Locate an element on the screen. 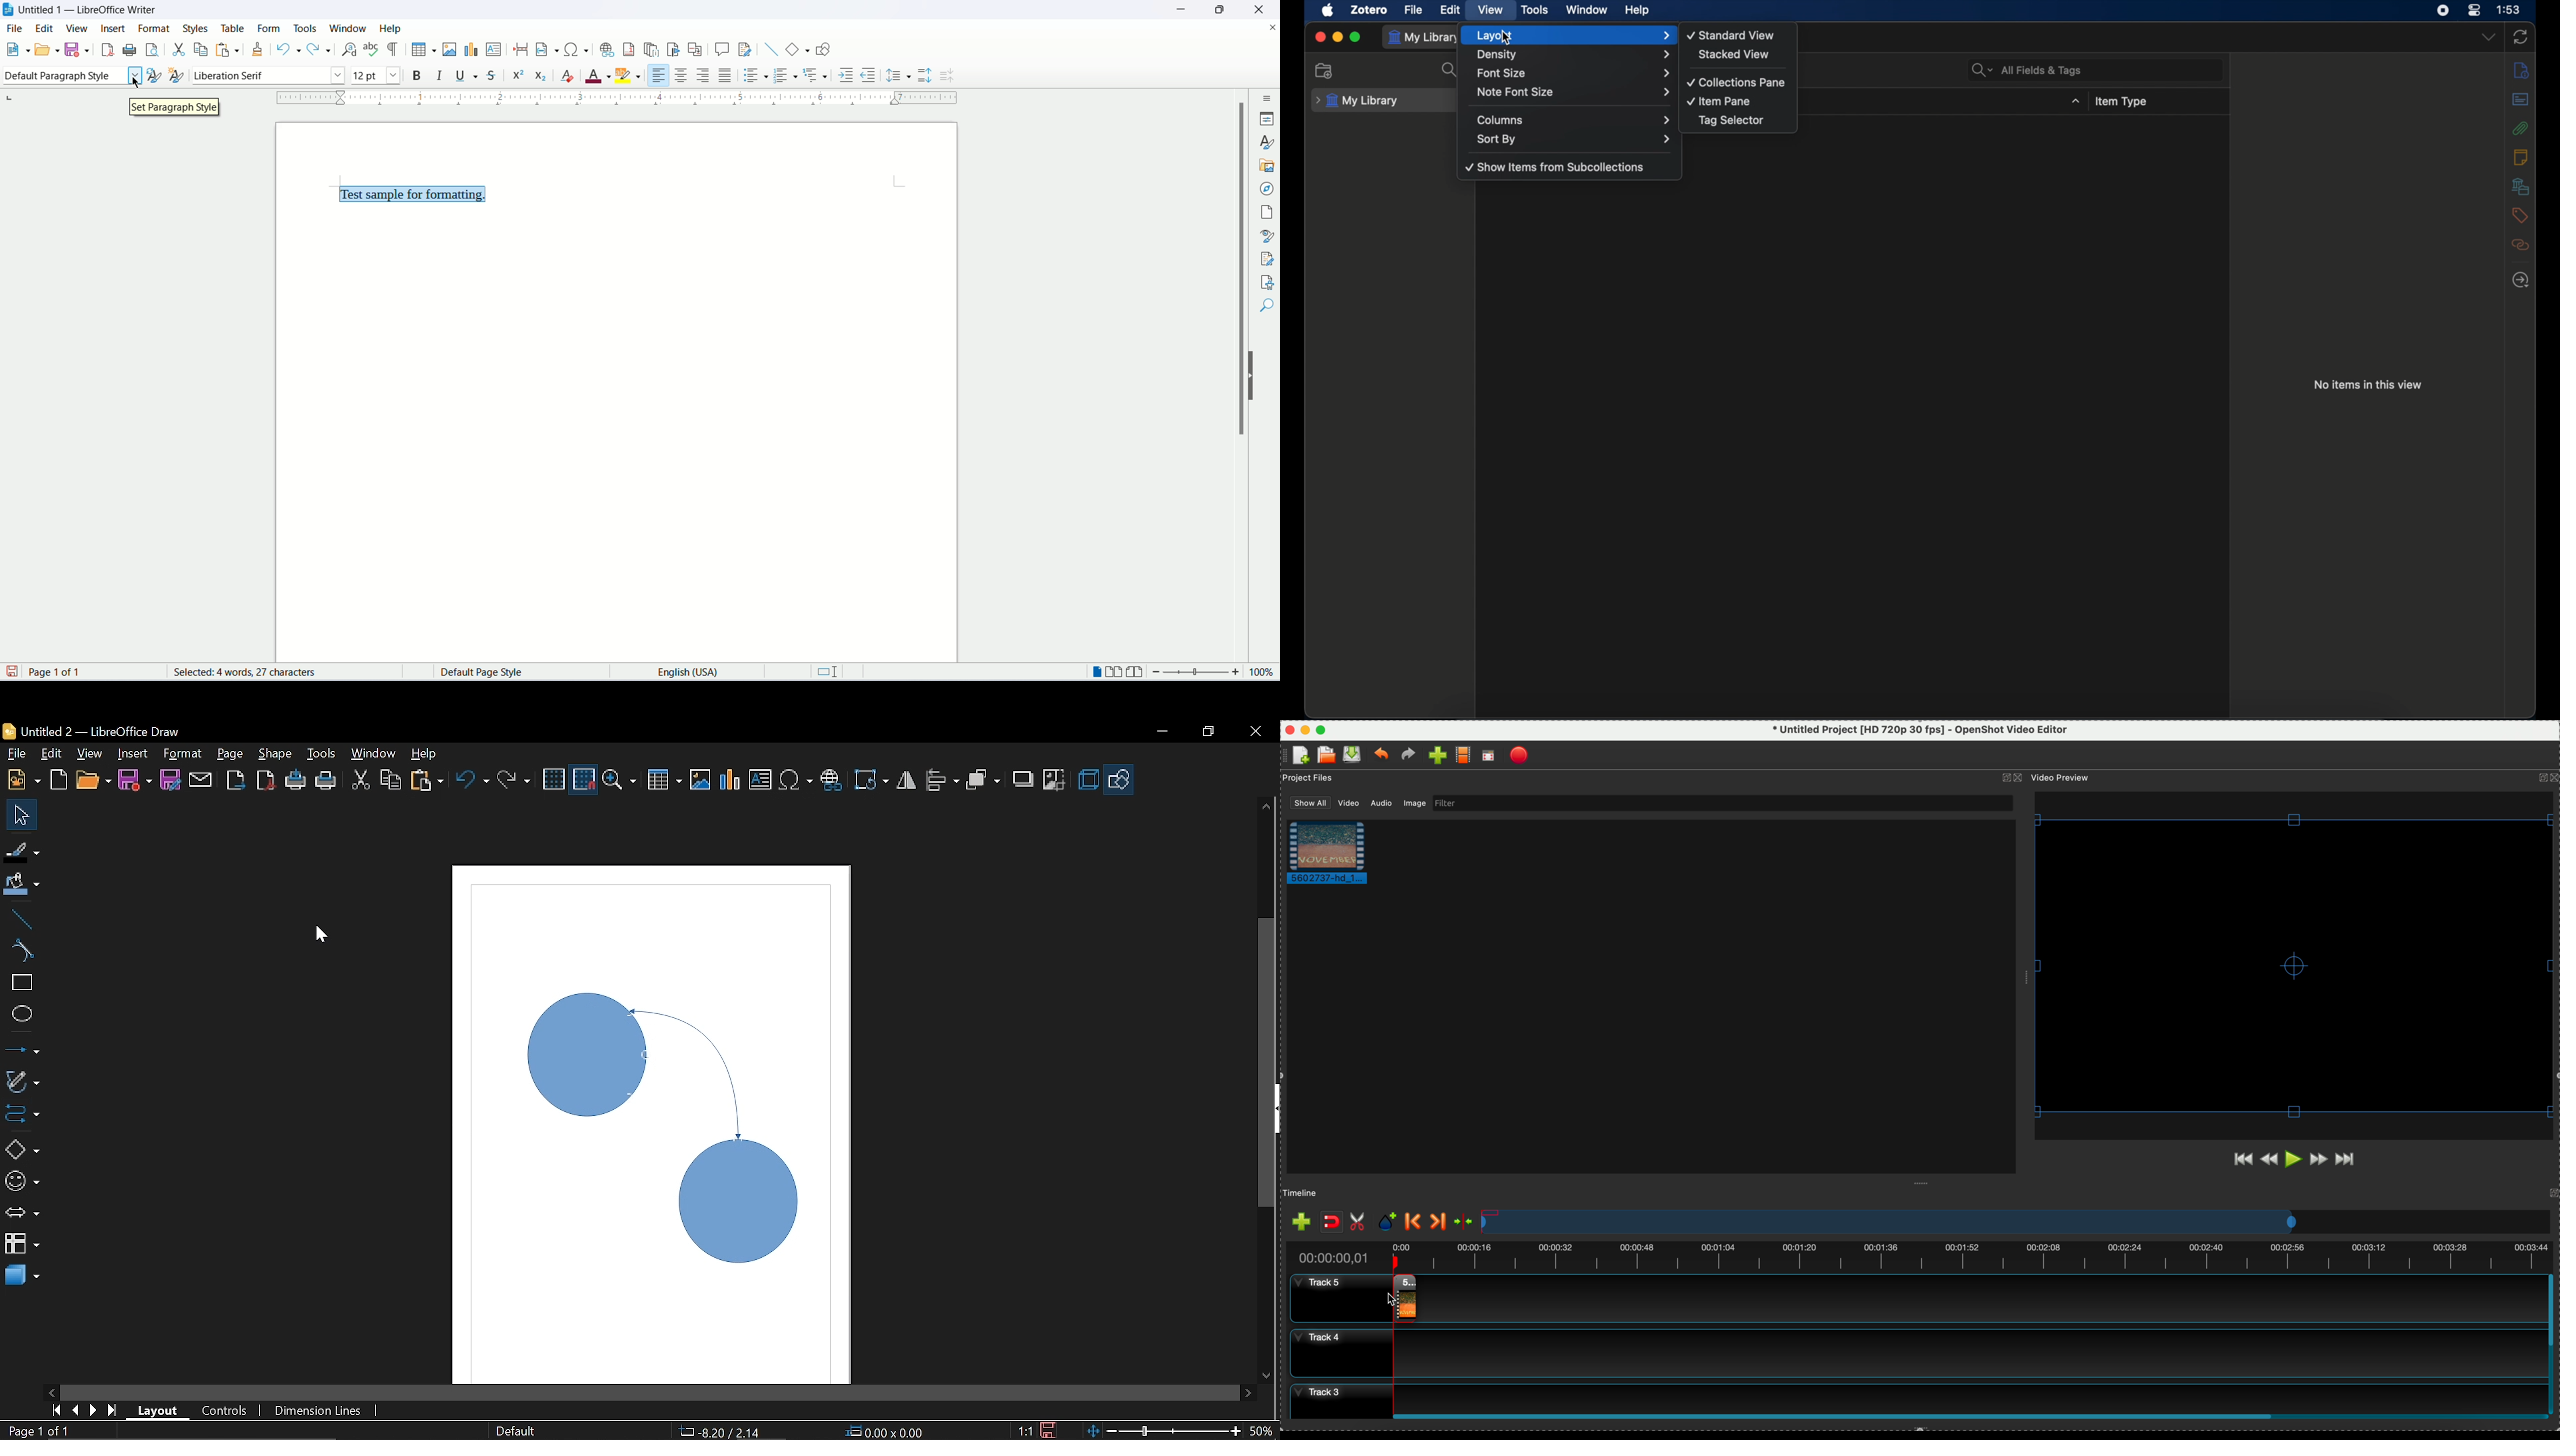 The width and height of the screenshot is (2576, 1456). show items from sub collections is located at coordinates (1555, 168).